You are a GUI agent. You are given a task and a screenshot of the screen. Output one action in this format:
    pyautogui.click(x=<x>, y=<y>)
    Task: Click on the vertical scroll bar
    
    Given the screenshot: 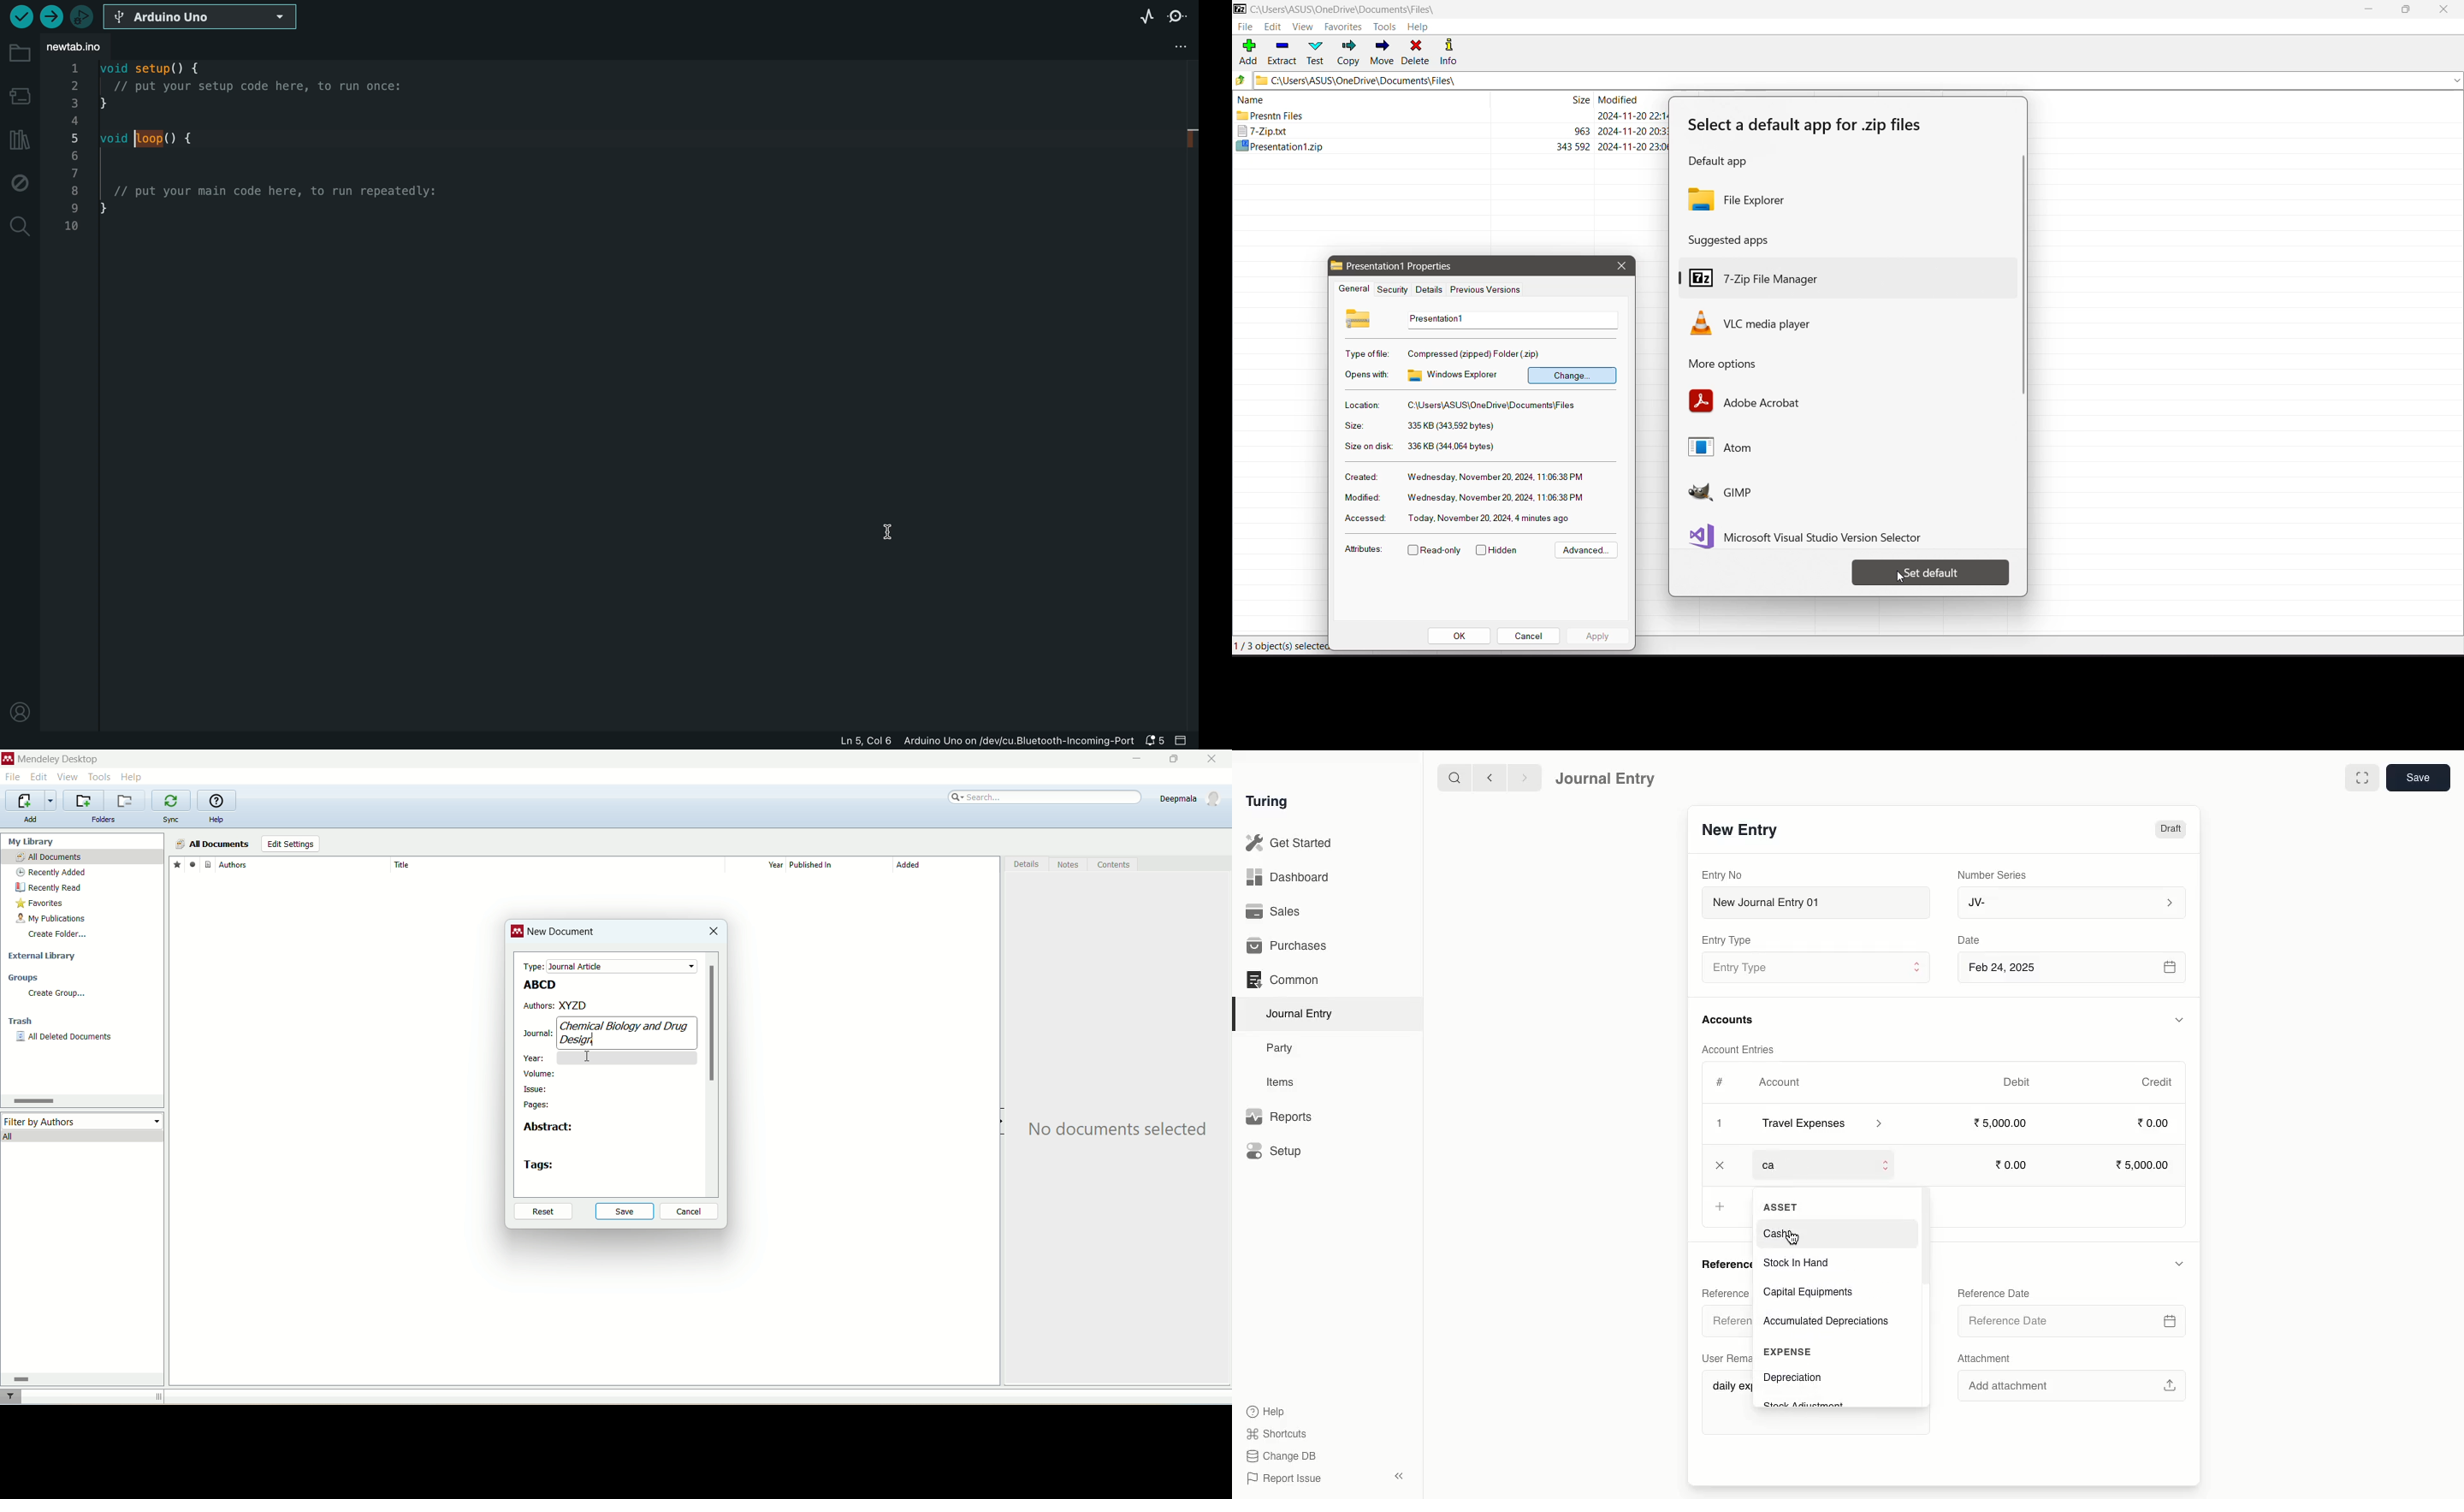 What is the action you would take?
    pyautogui.click(x=714, y=1075)
    